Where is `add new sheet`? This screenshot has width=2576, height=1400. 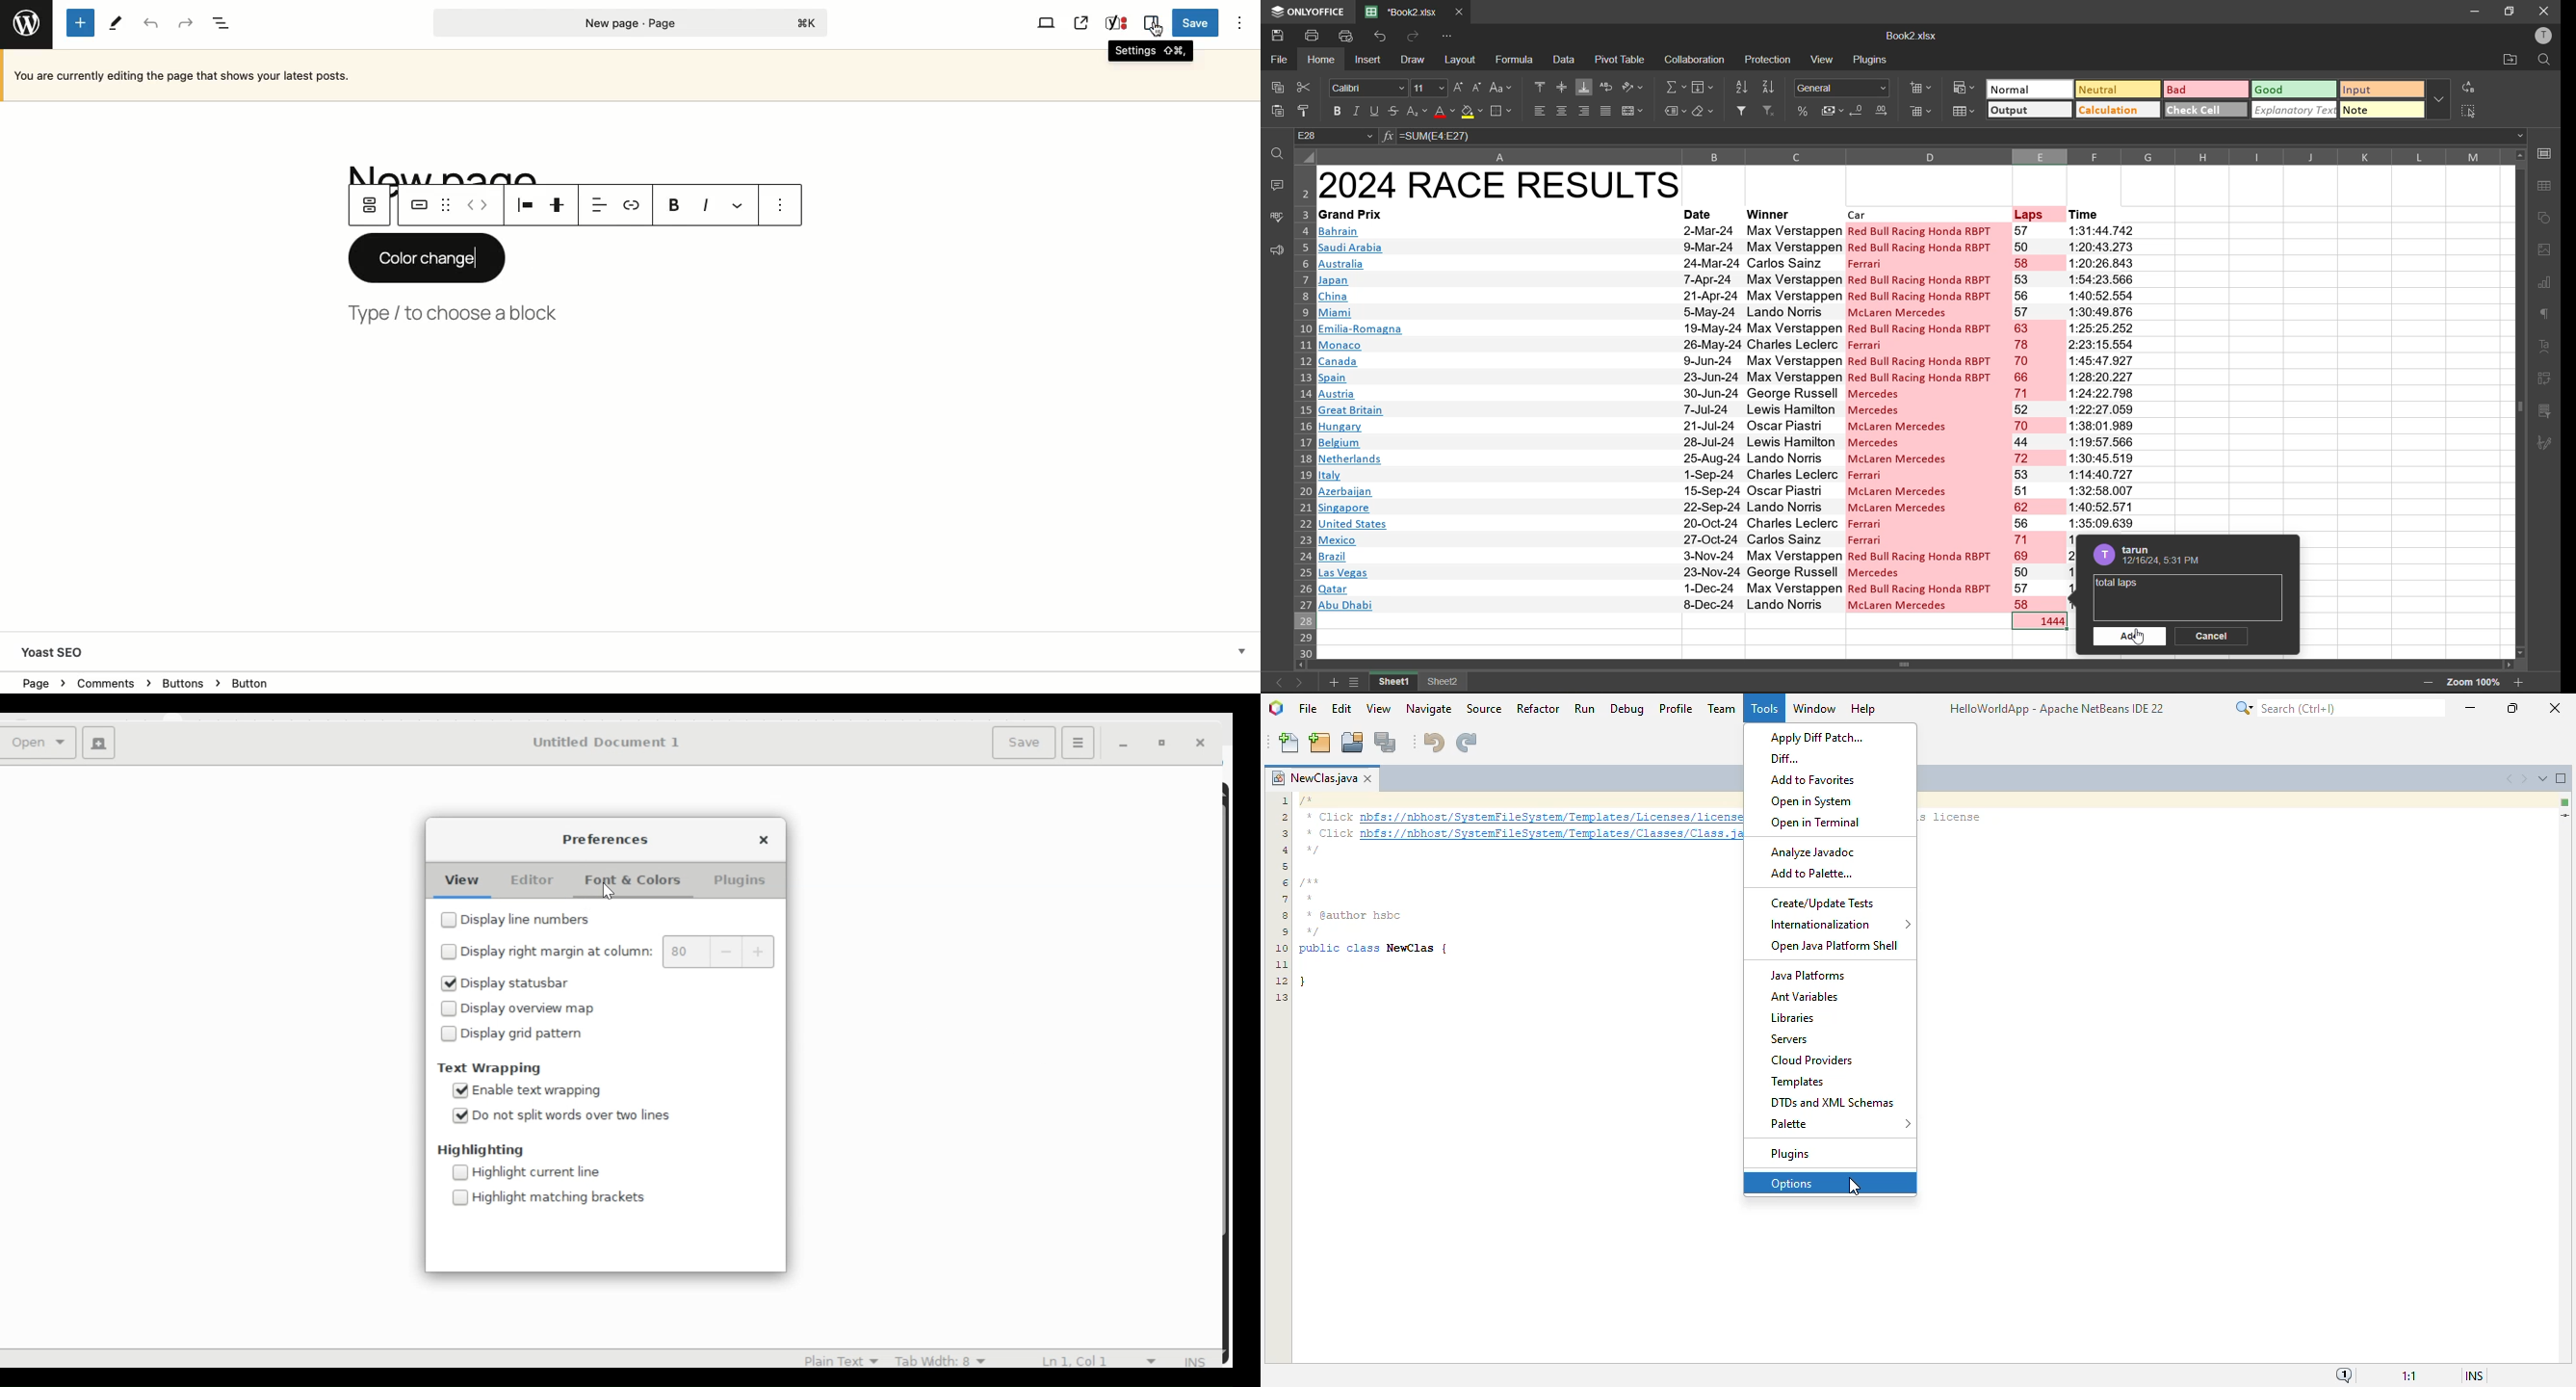 add new sheet is located at coordinates (1333, 683).